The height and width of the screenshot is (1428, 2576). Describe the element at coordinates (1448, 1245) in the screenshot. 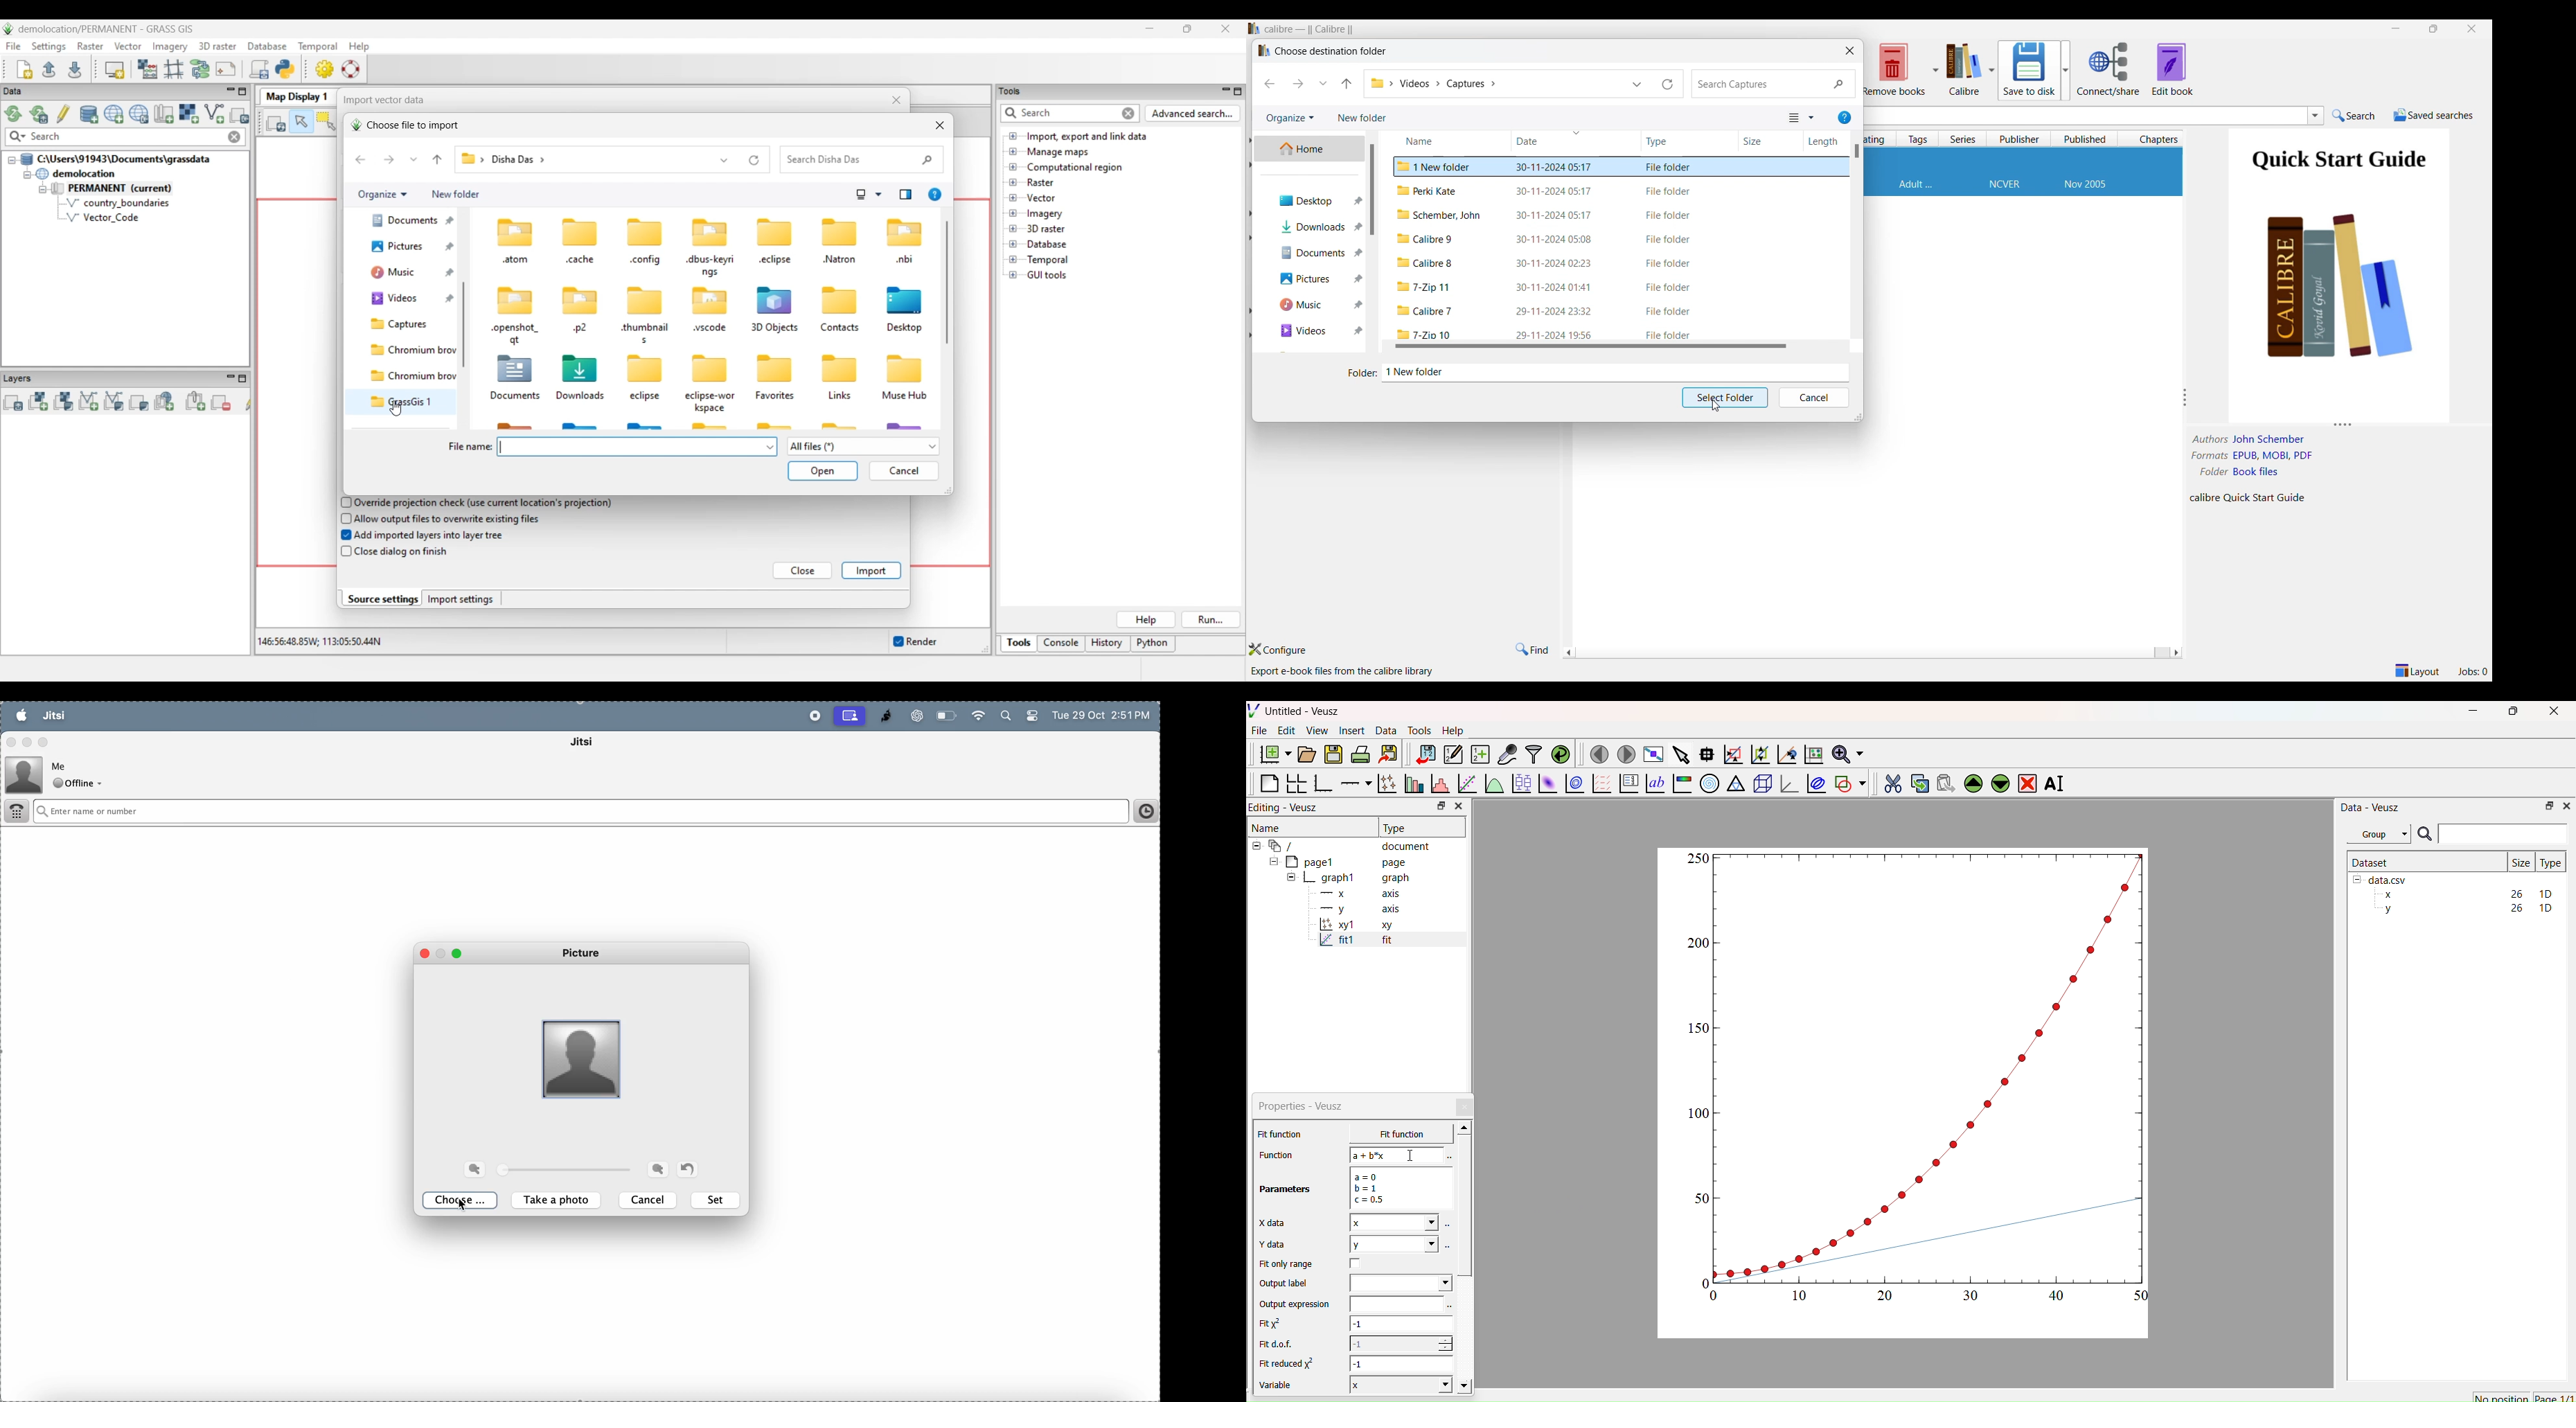

I see `Select using dataset browser` at that location.